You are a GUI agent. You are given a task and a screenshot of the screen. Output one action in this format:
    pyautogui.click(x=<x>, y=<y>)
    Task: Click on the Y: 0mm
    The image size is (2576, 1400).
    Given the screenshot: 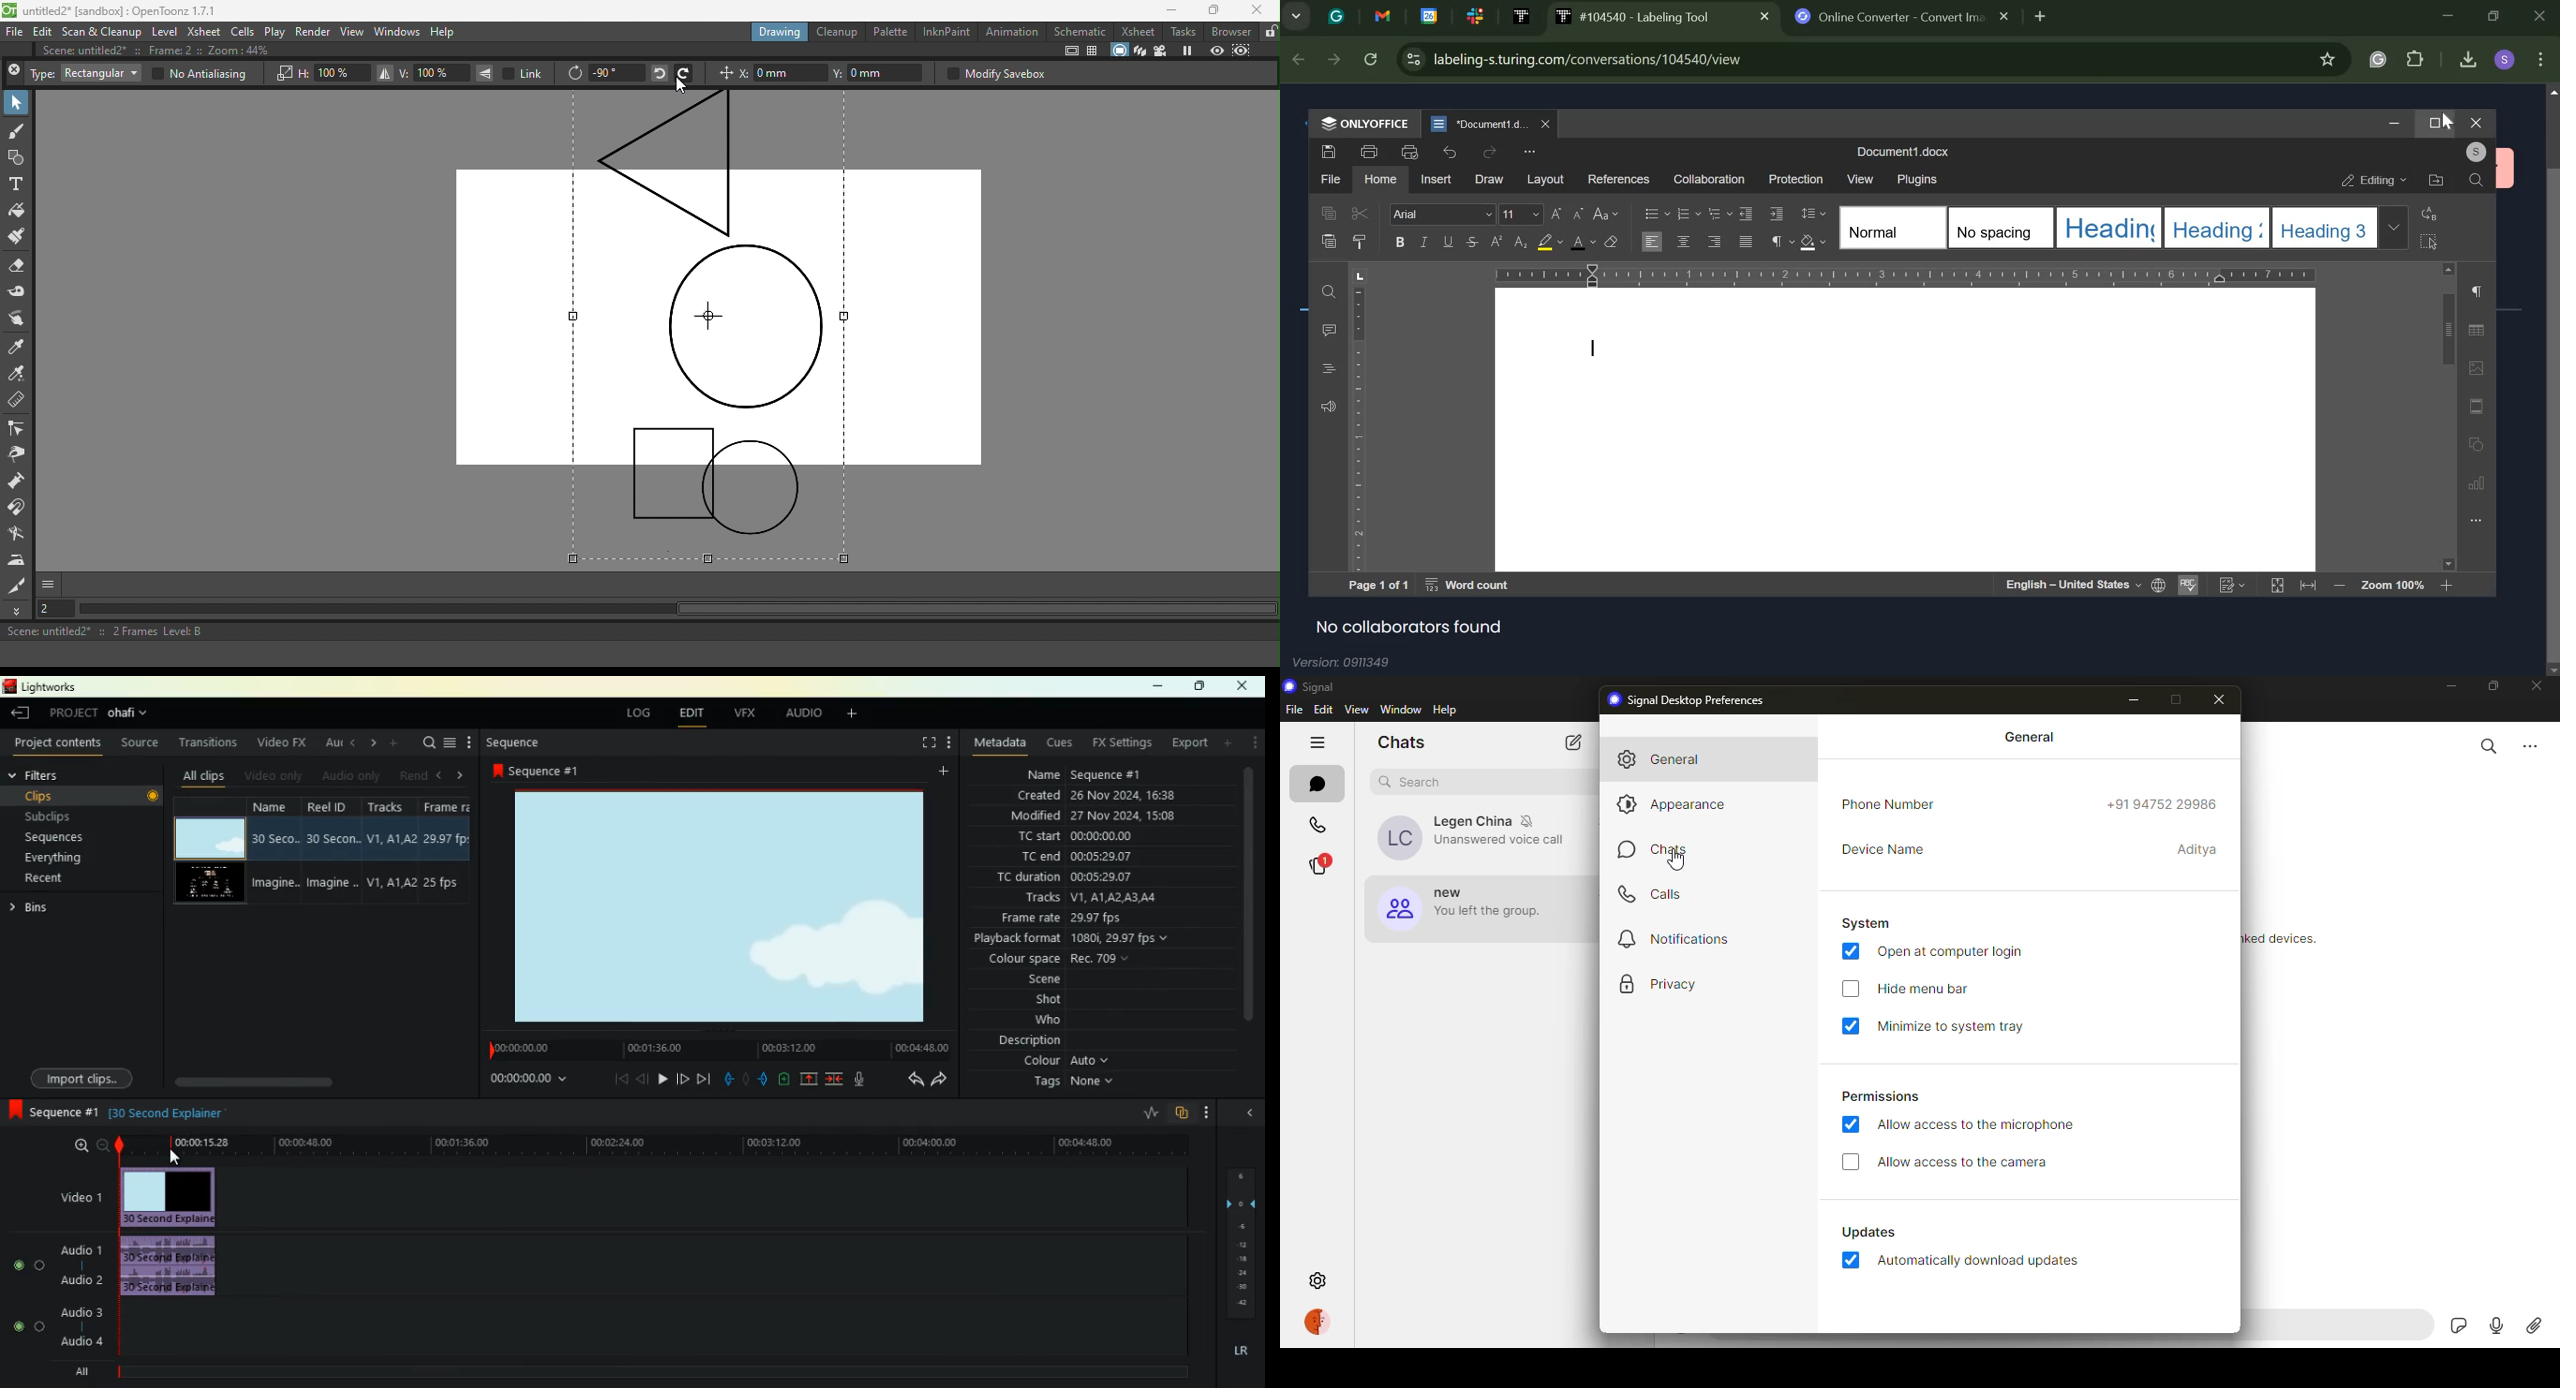 What is the action you would take?
    pyautogui.click(x=880, y=73)
    